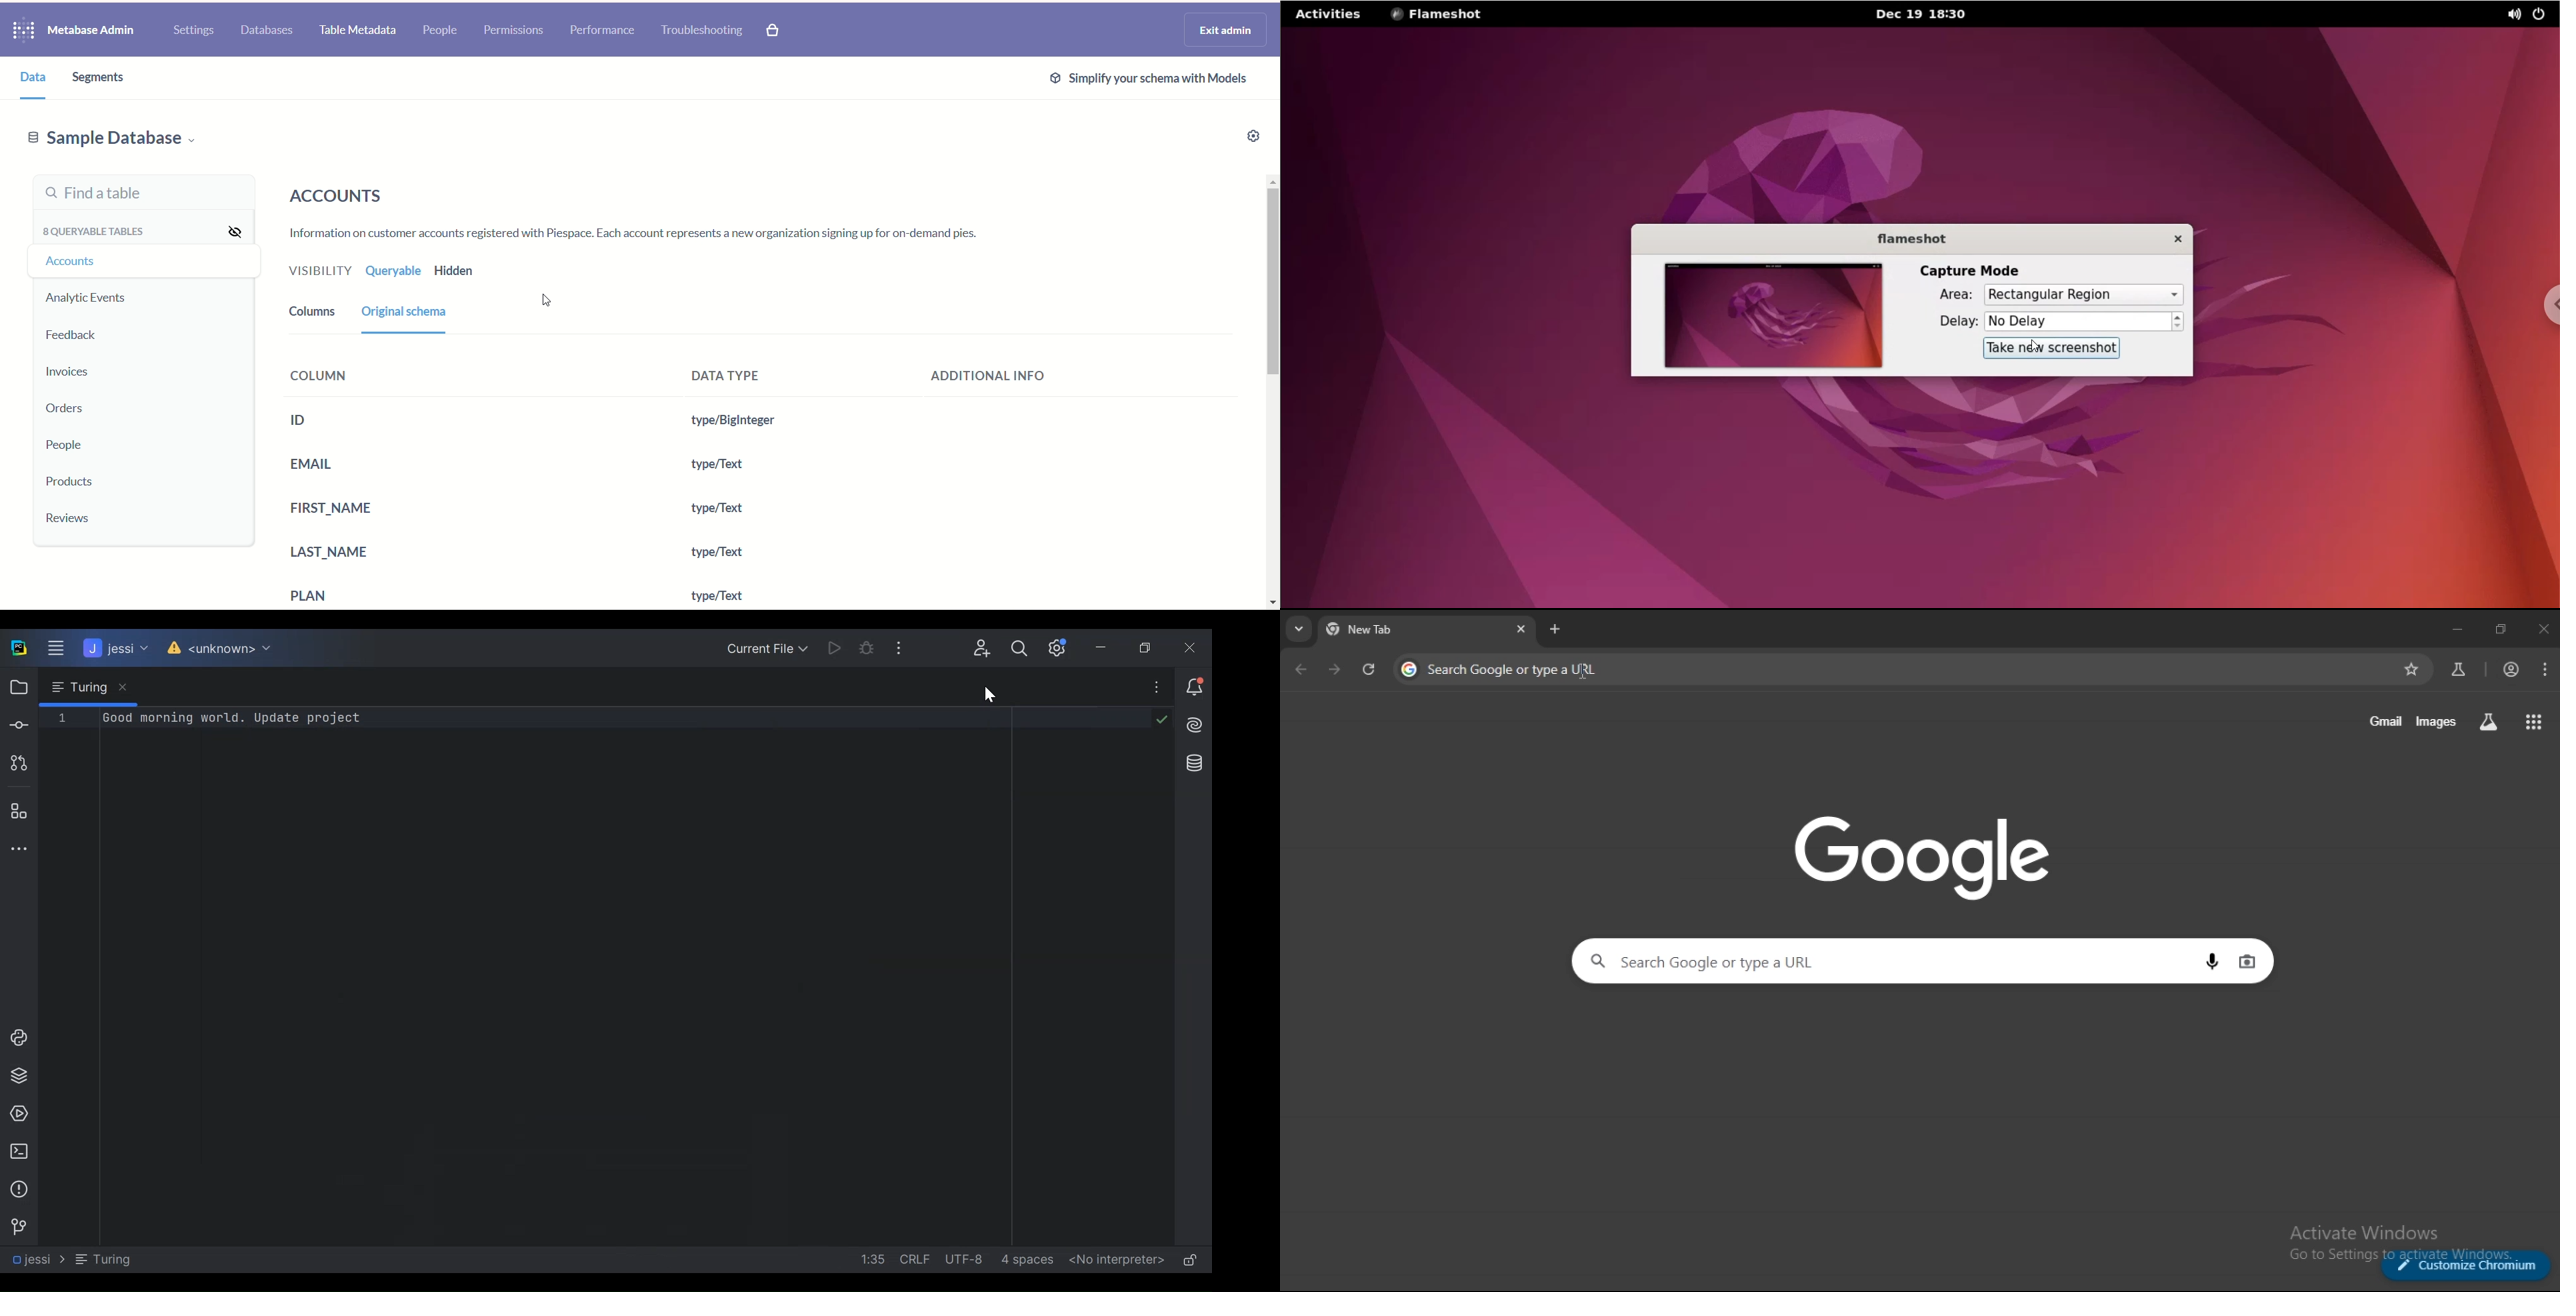  Describe the element at coordinates (67, 519) in the screenshot. I see `reviews` at that location.